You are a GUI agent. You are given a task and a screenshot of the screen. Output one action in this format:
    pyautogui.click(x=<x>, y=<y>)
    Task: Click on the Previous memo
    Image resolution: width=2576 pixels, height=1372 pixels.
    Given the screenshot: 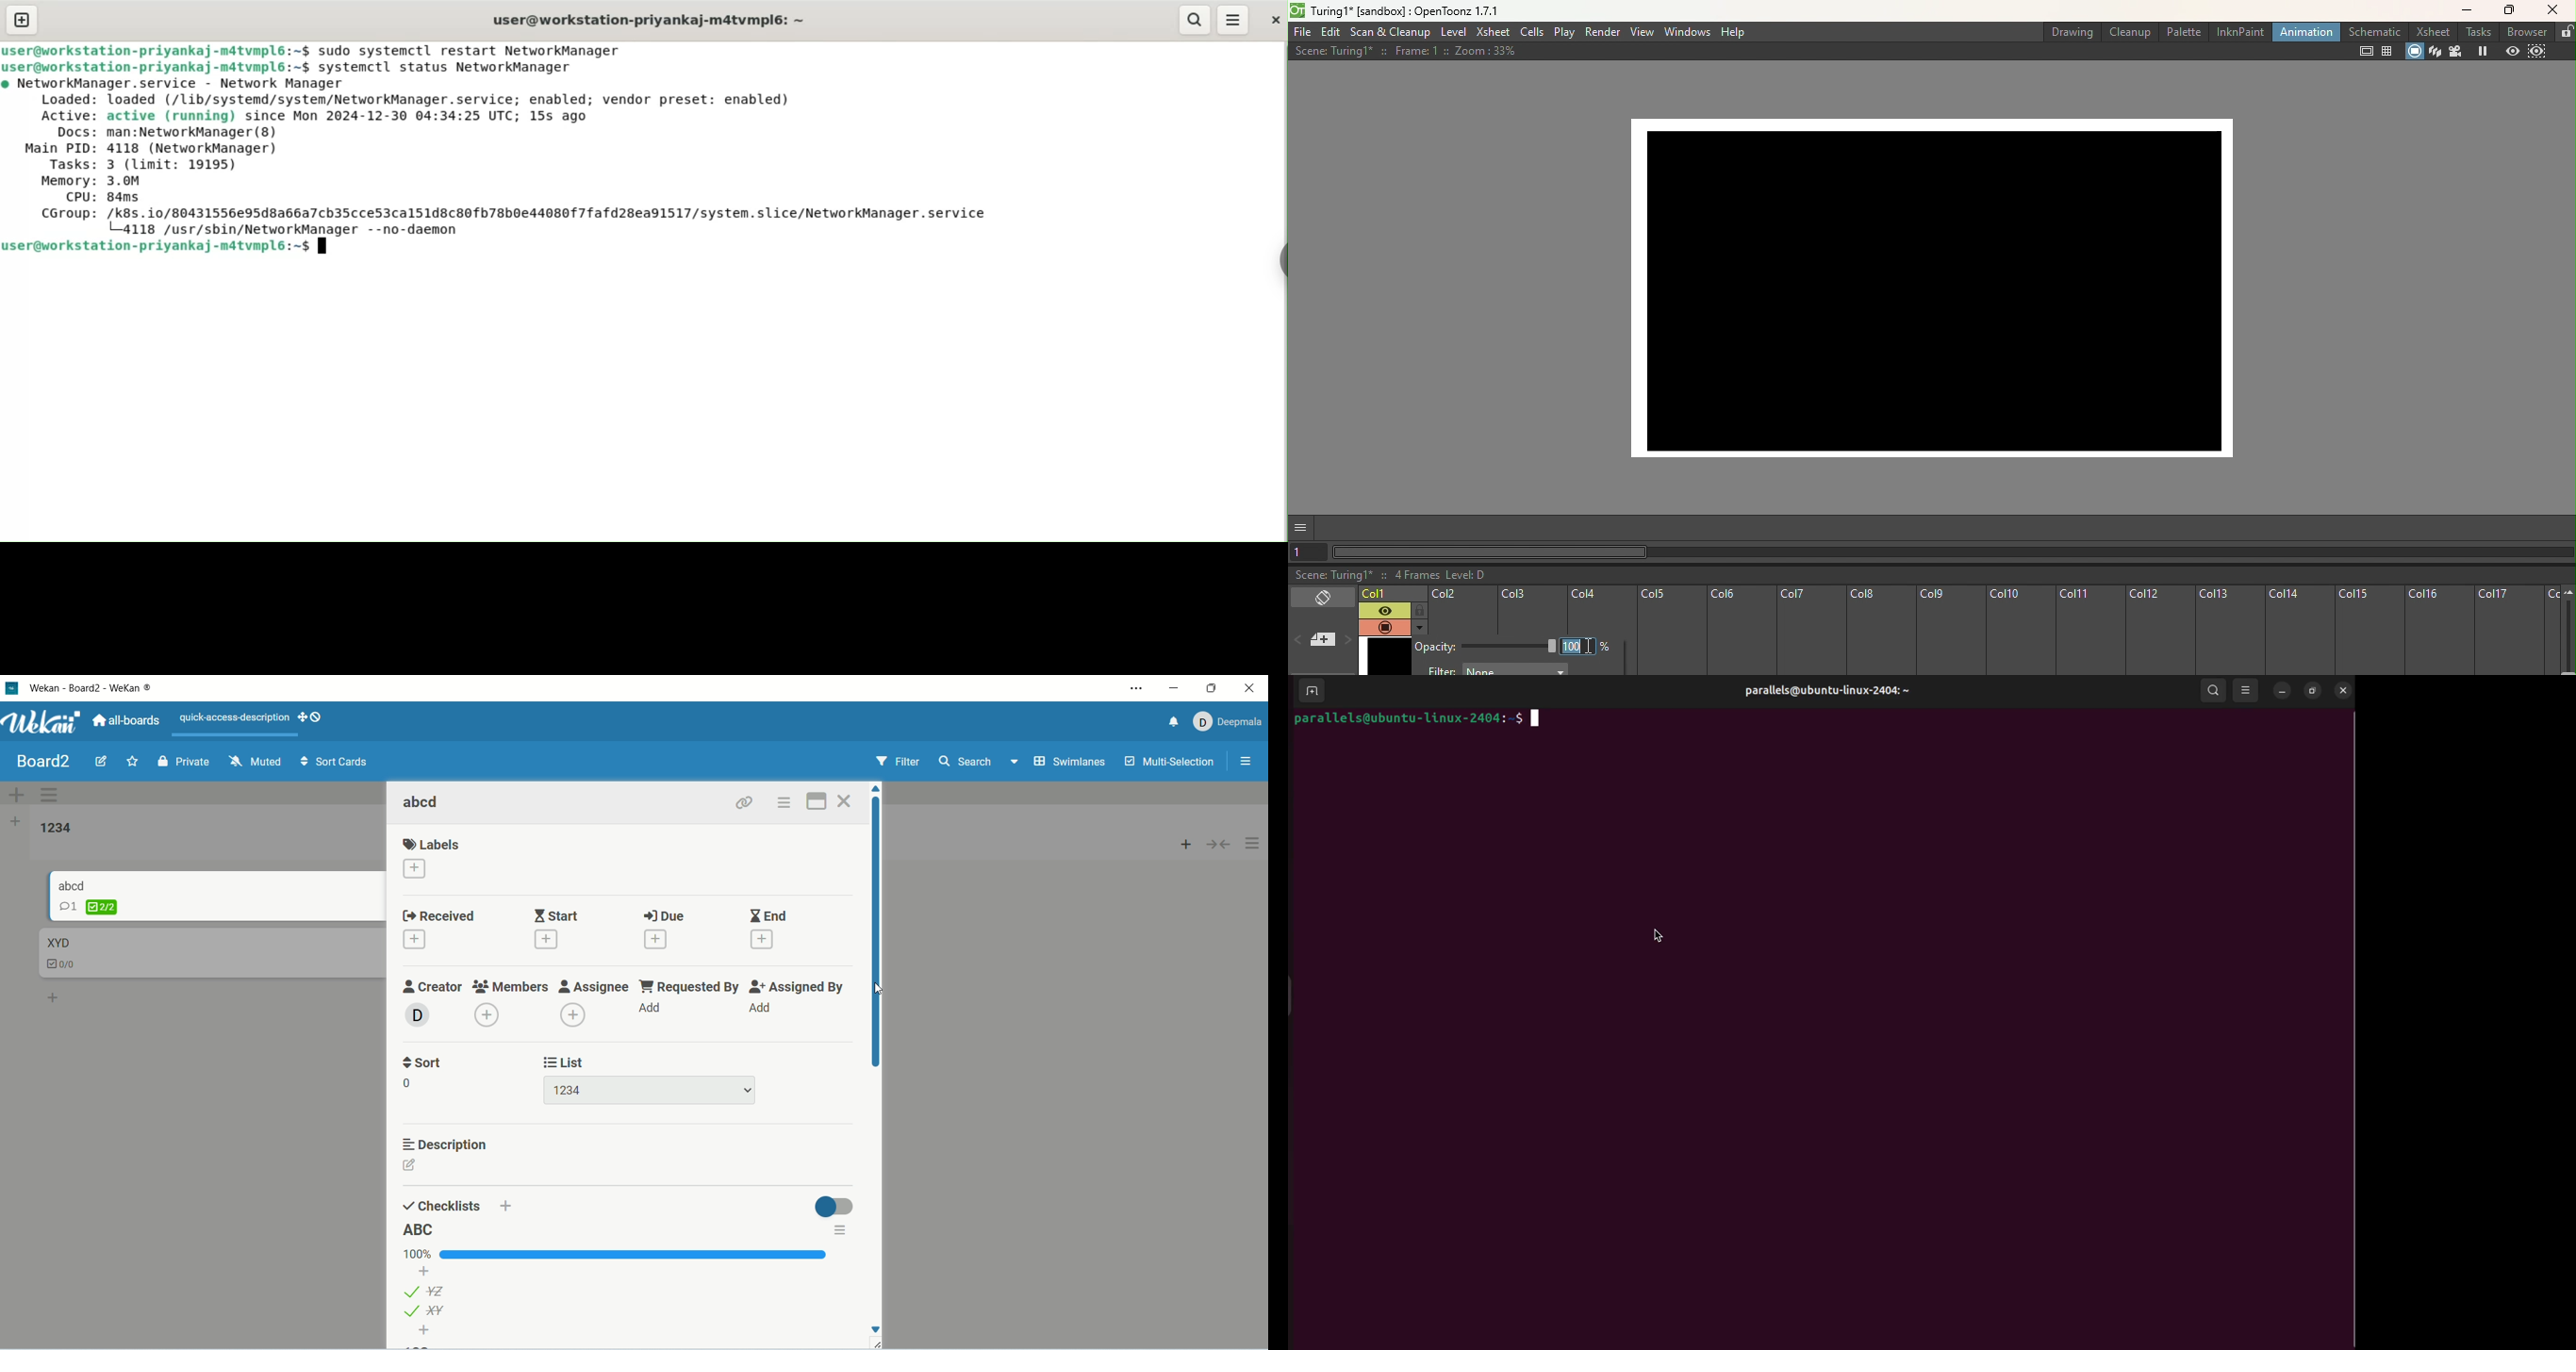 What is the action you would take?
    pyautogui.click(x=1299, y=642)
    